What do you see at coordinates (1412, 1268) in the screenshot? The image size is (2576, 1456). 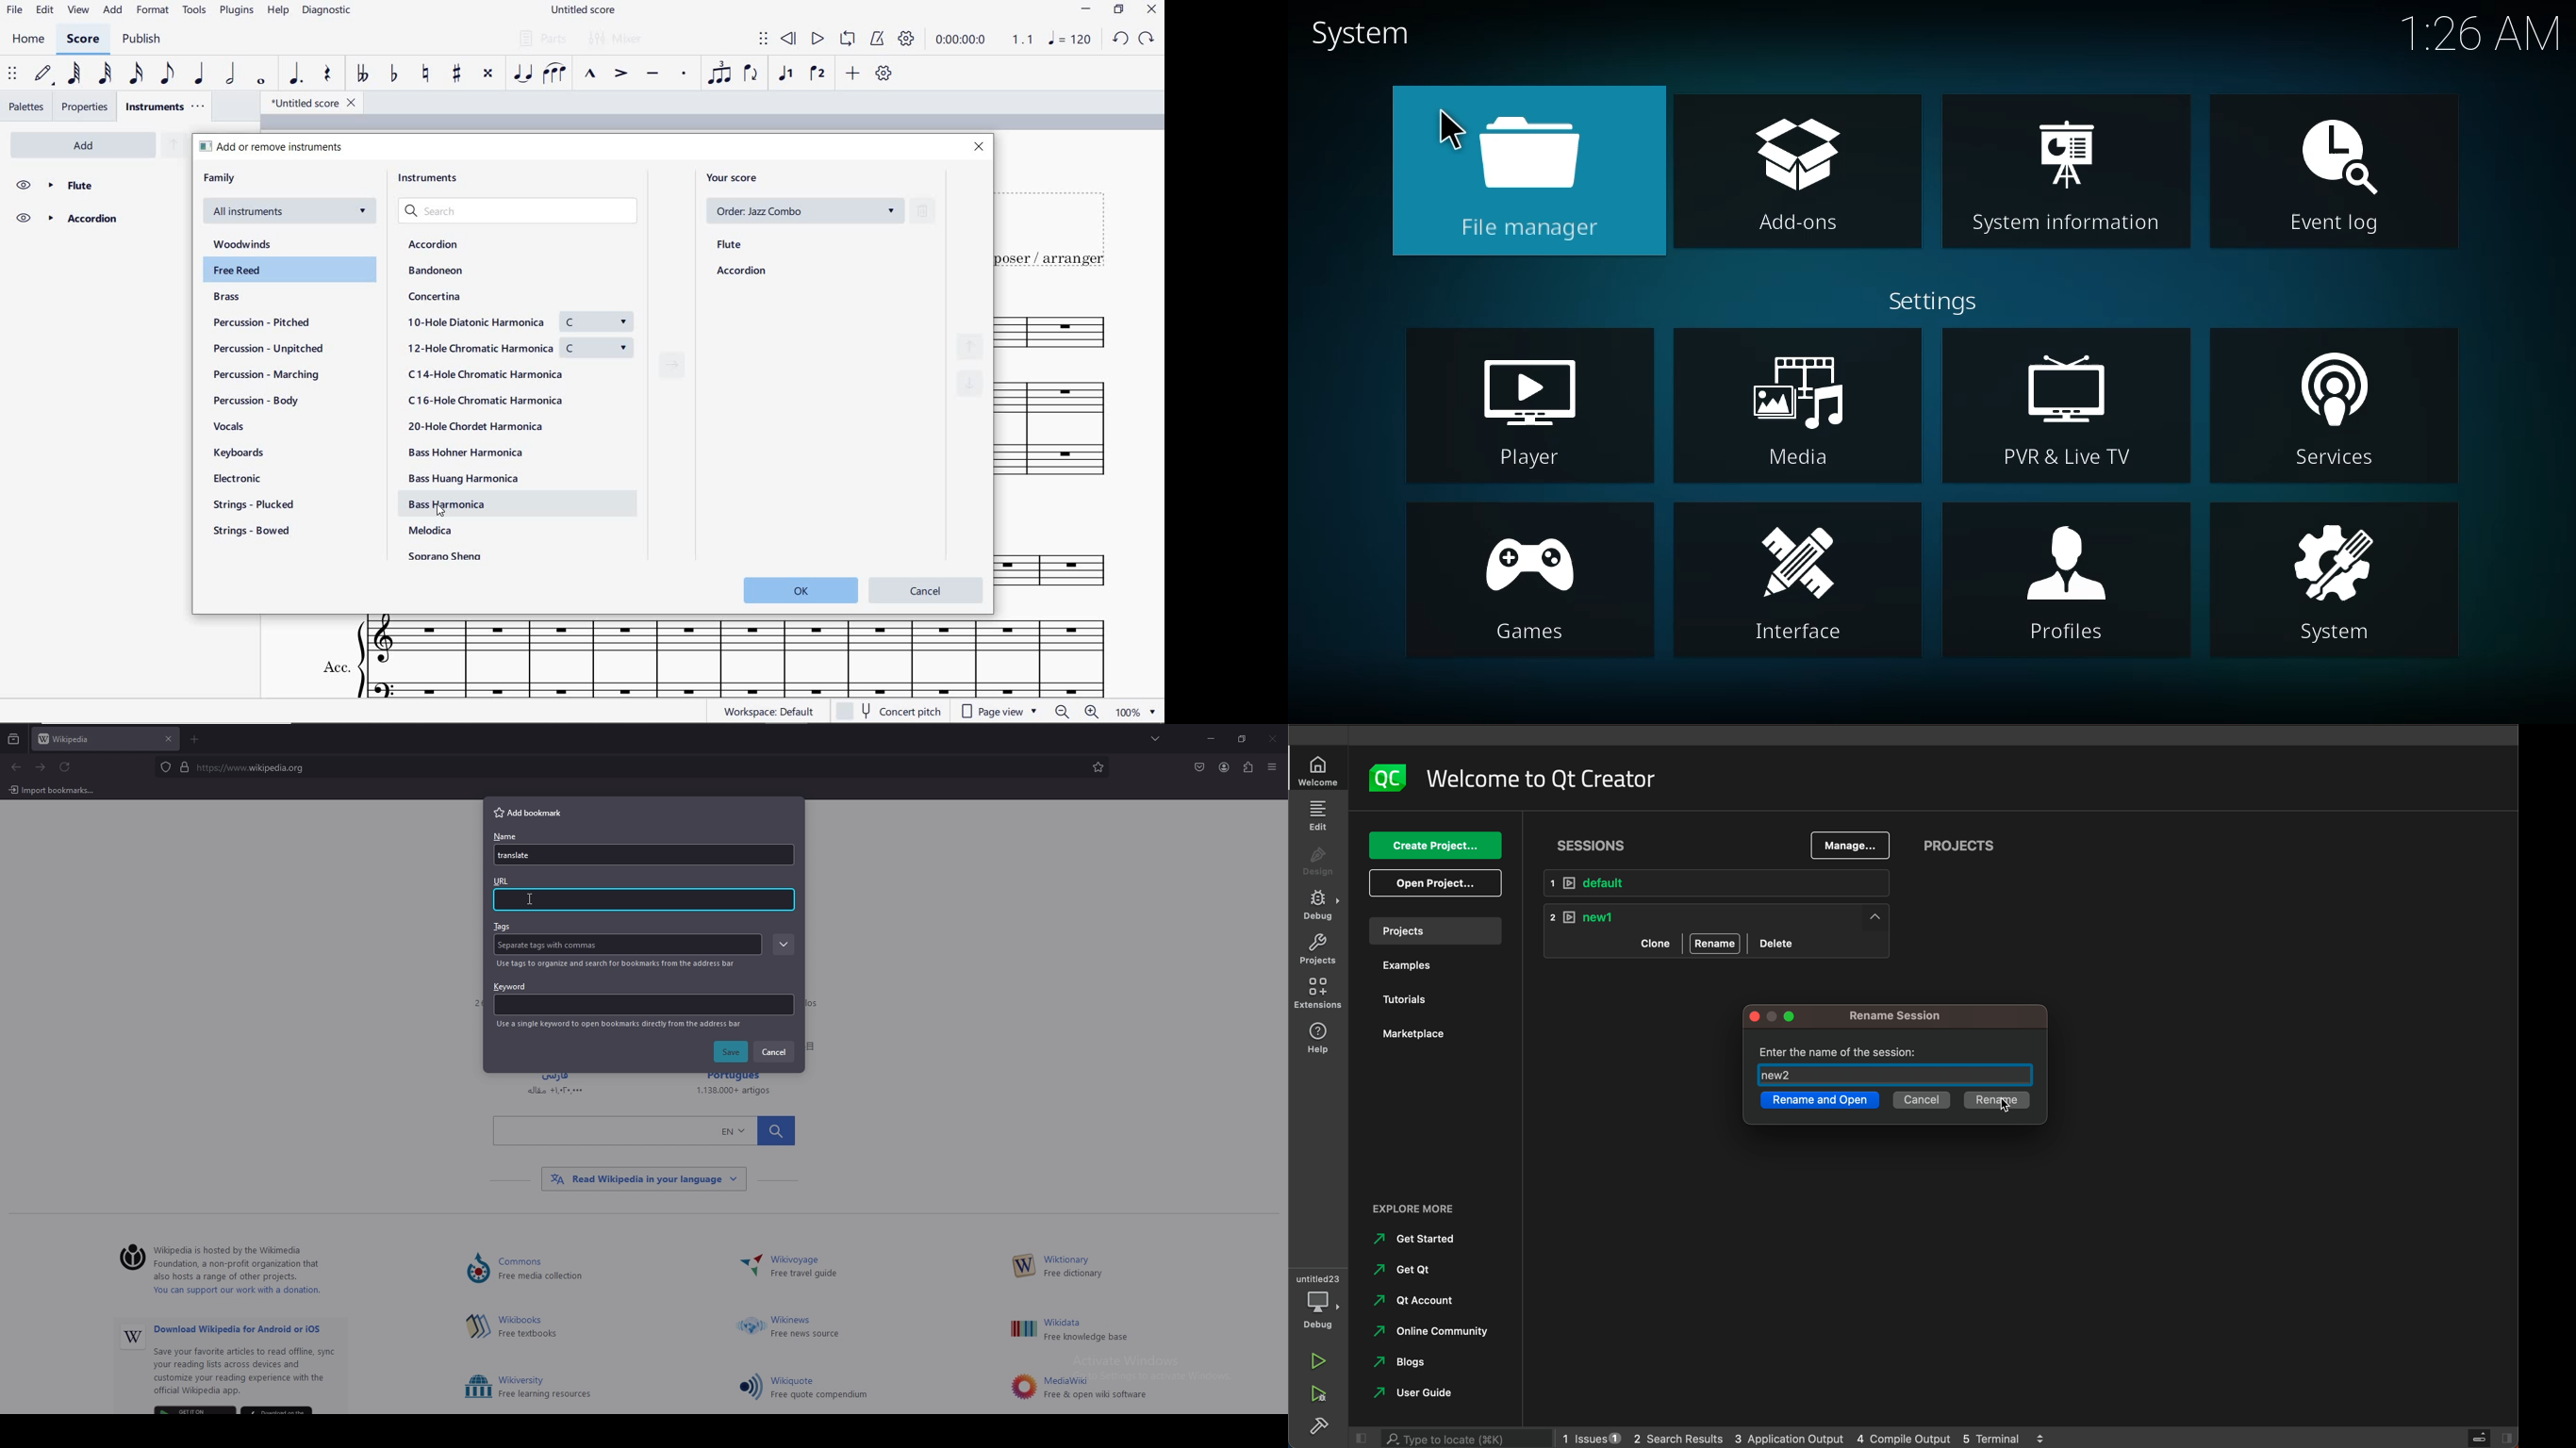 I see `get qt` at bounding box center [1412, 1268].